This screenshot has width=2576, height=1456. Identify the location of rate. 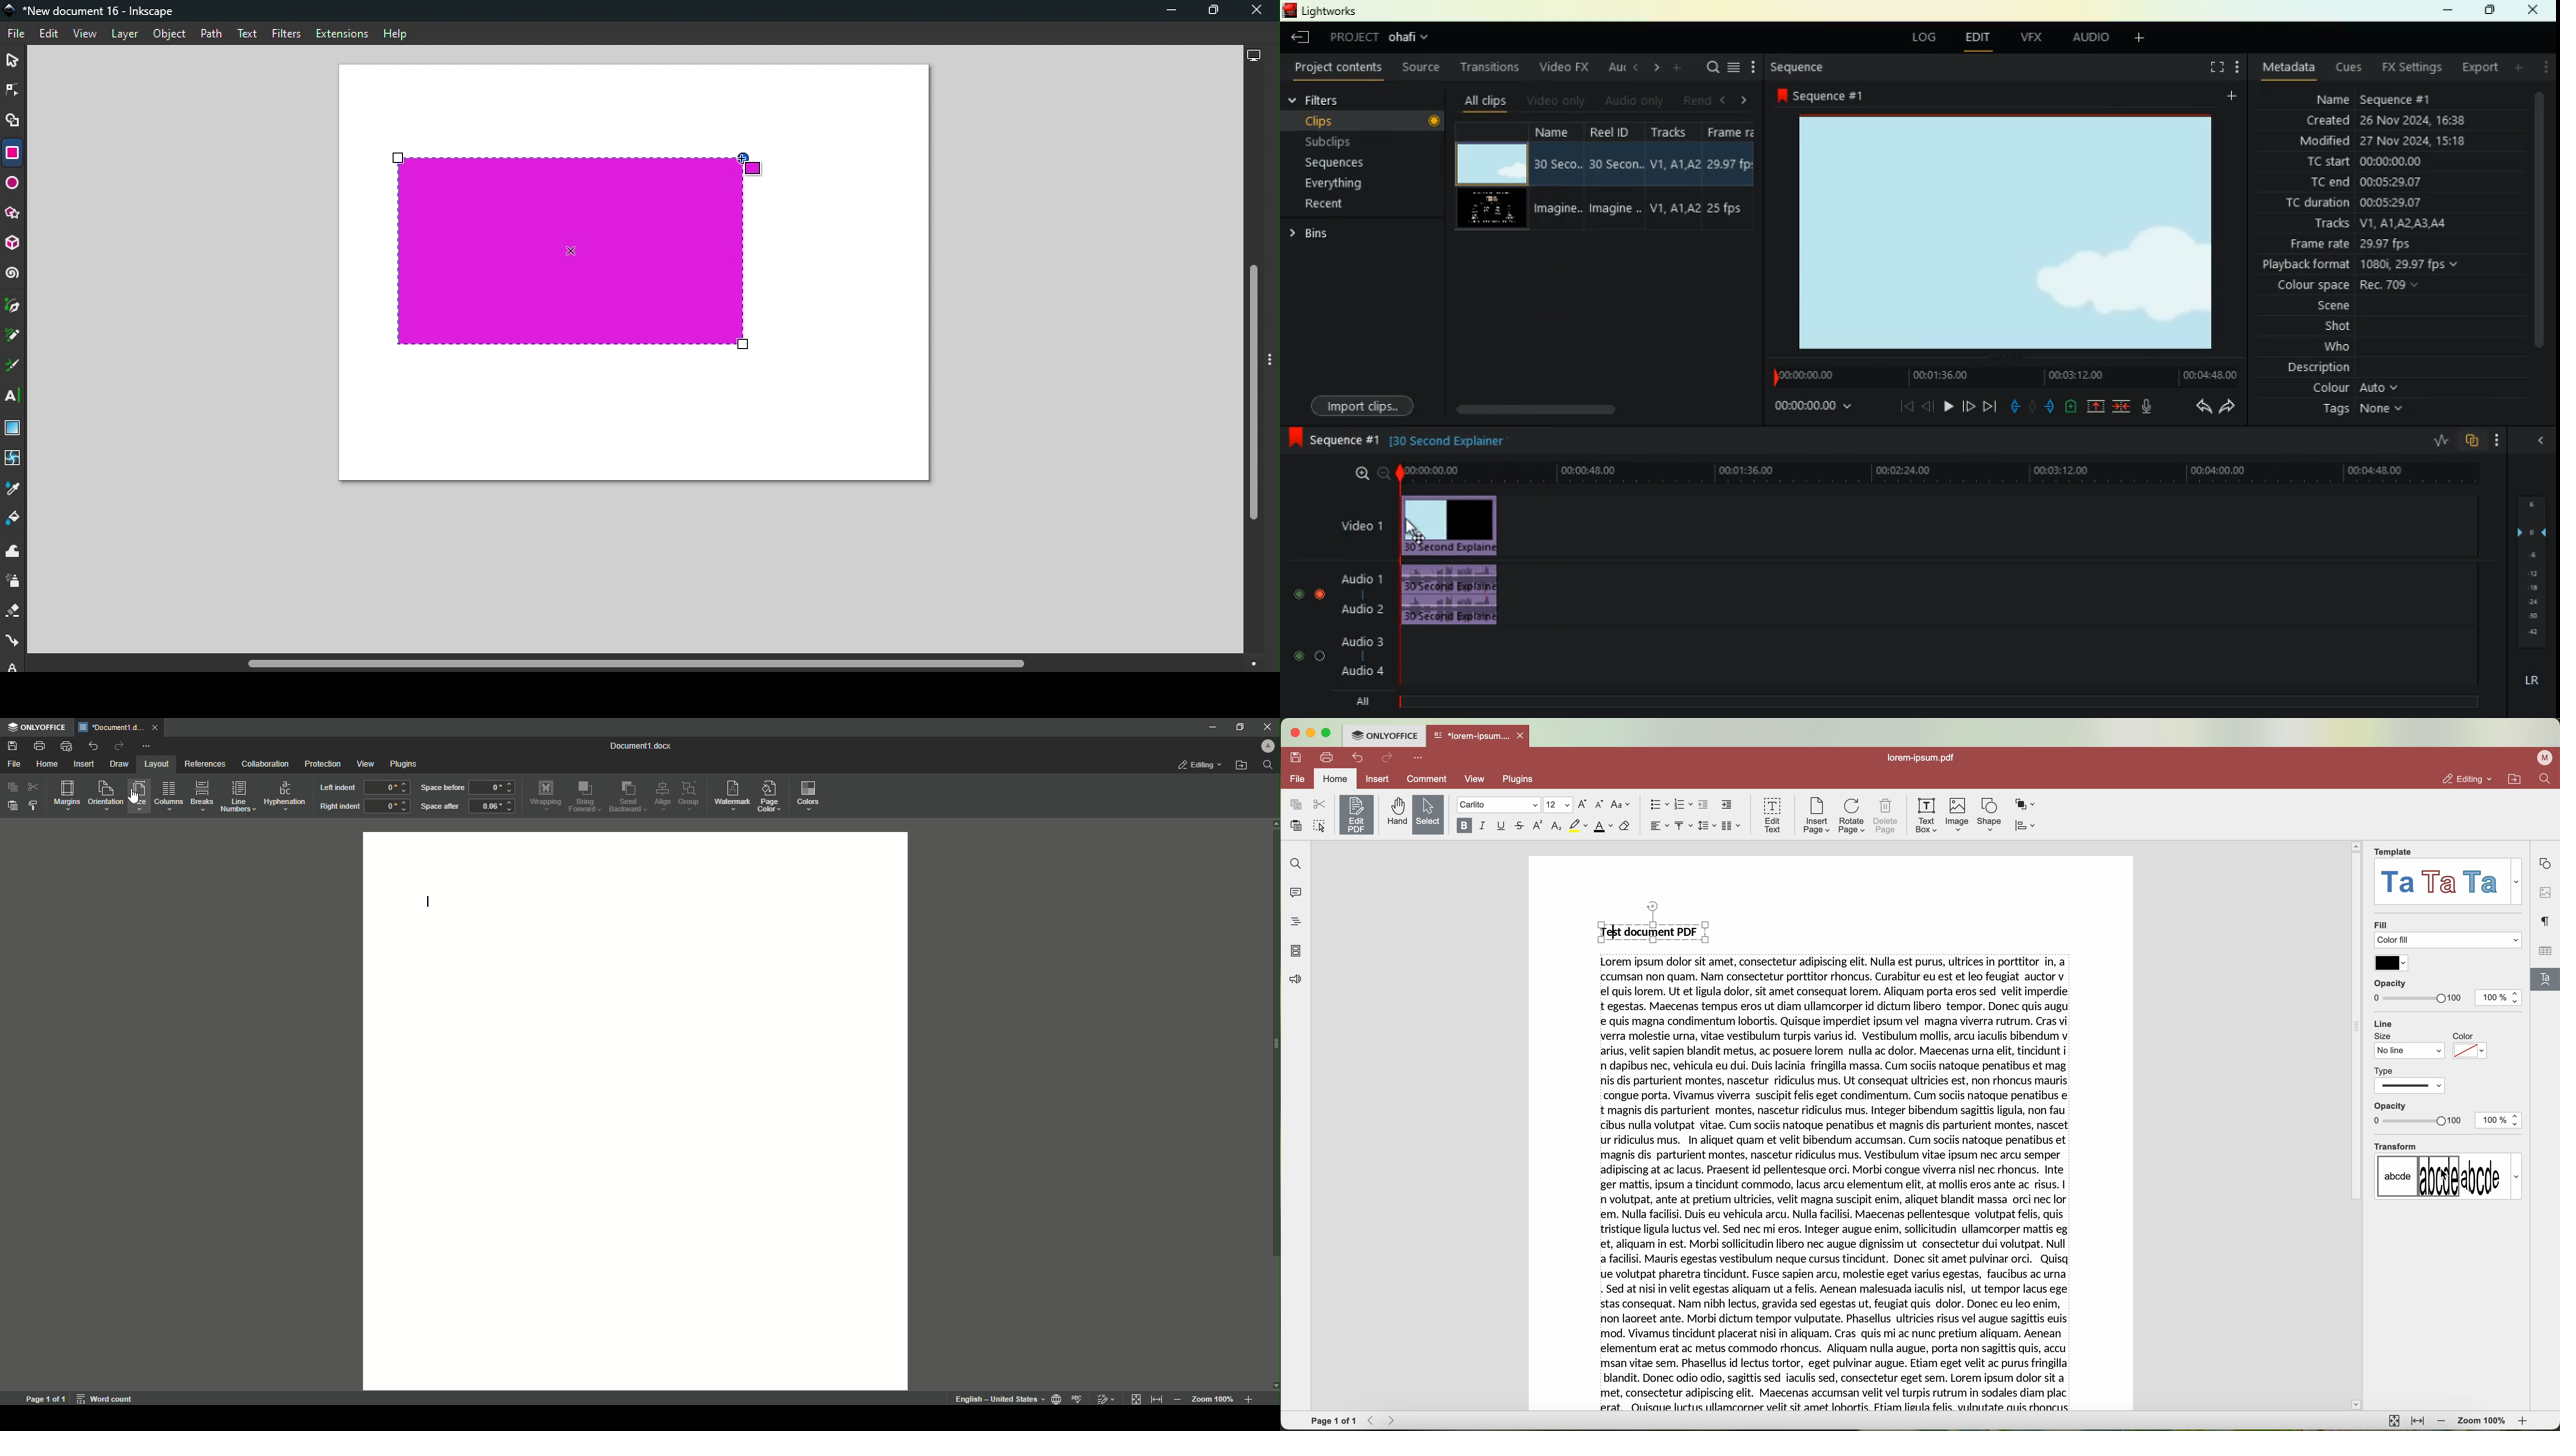
(2434, 442).